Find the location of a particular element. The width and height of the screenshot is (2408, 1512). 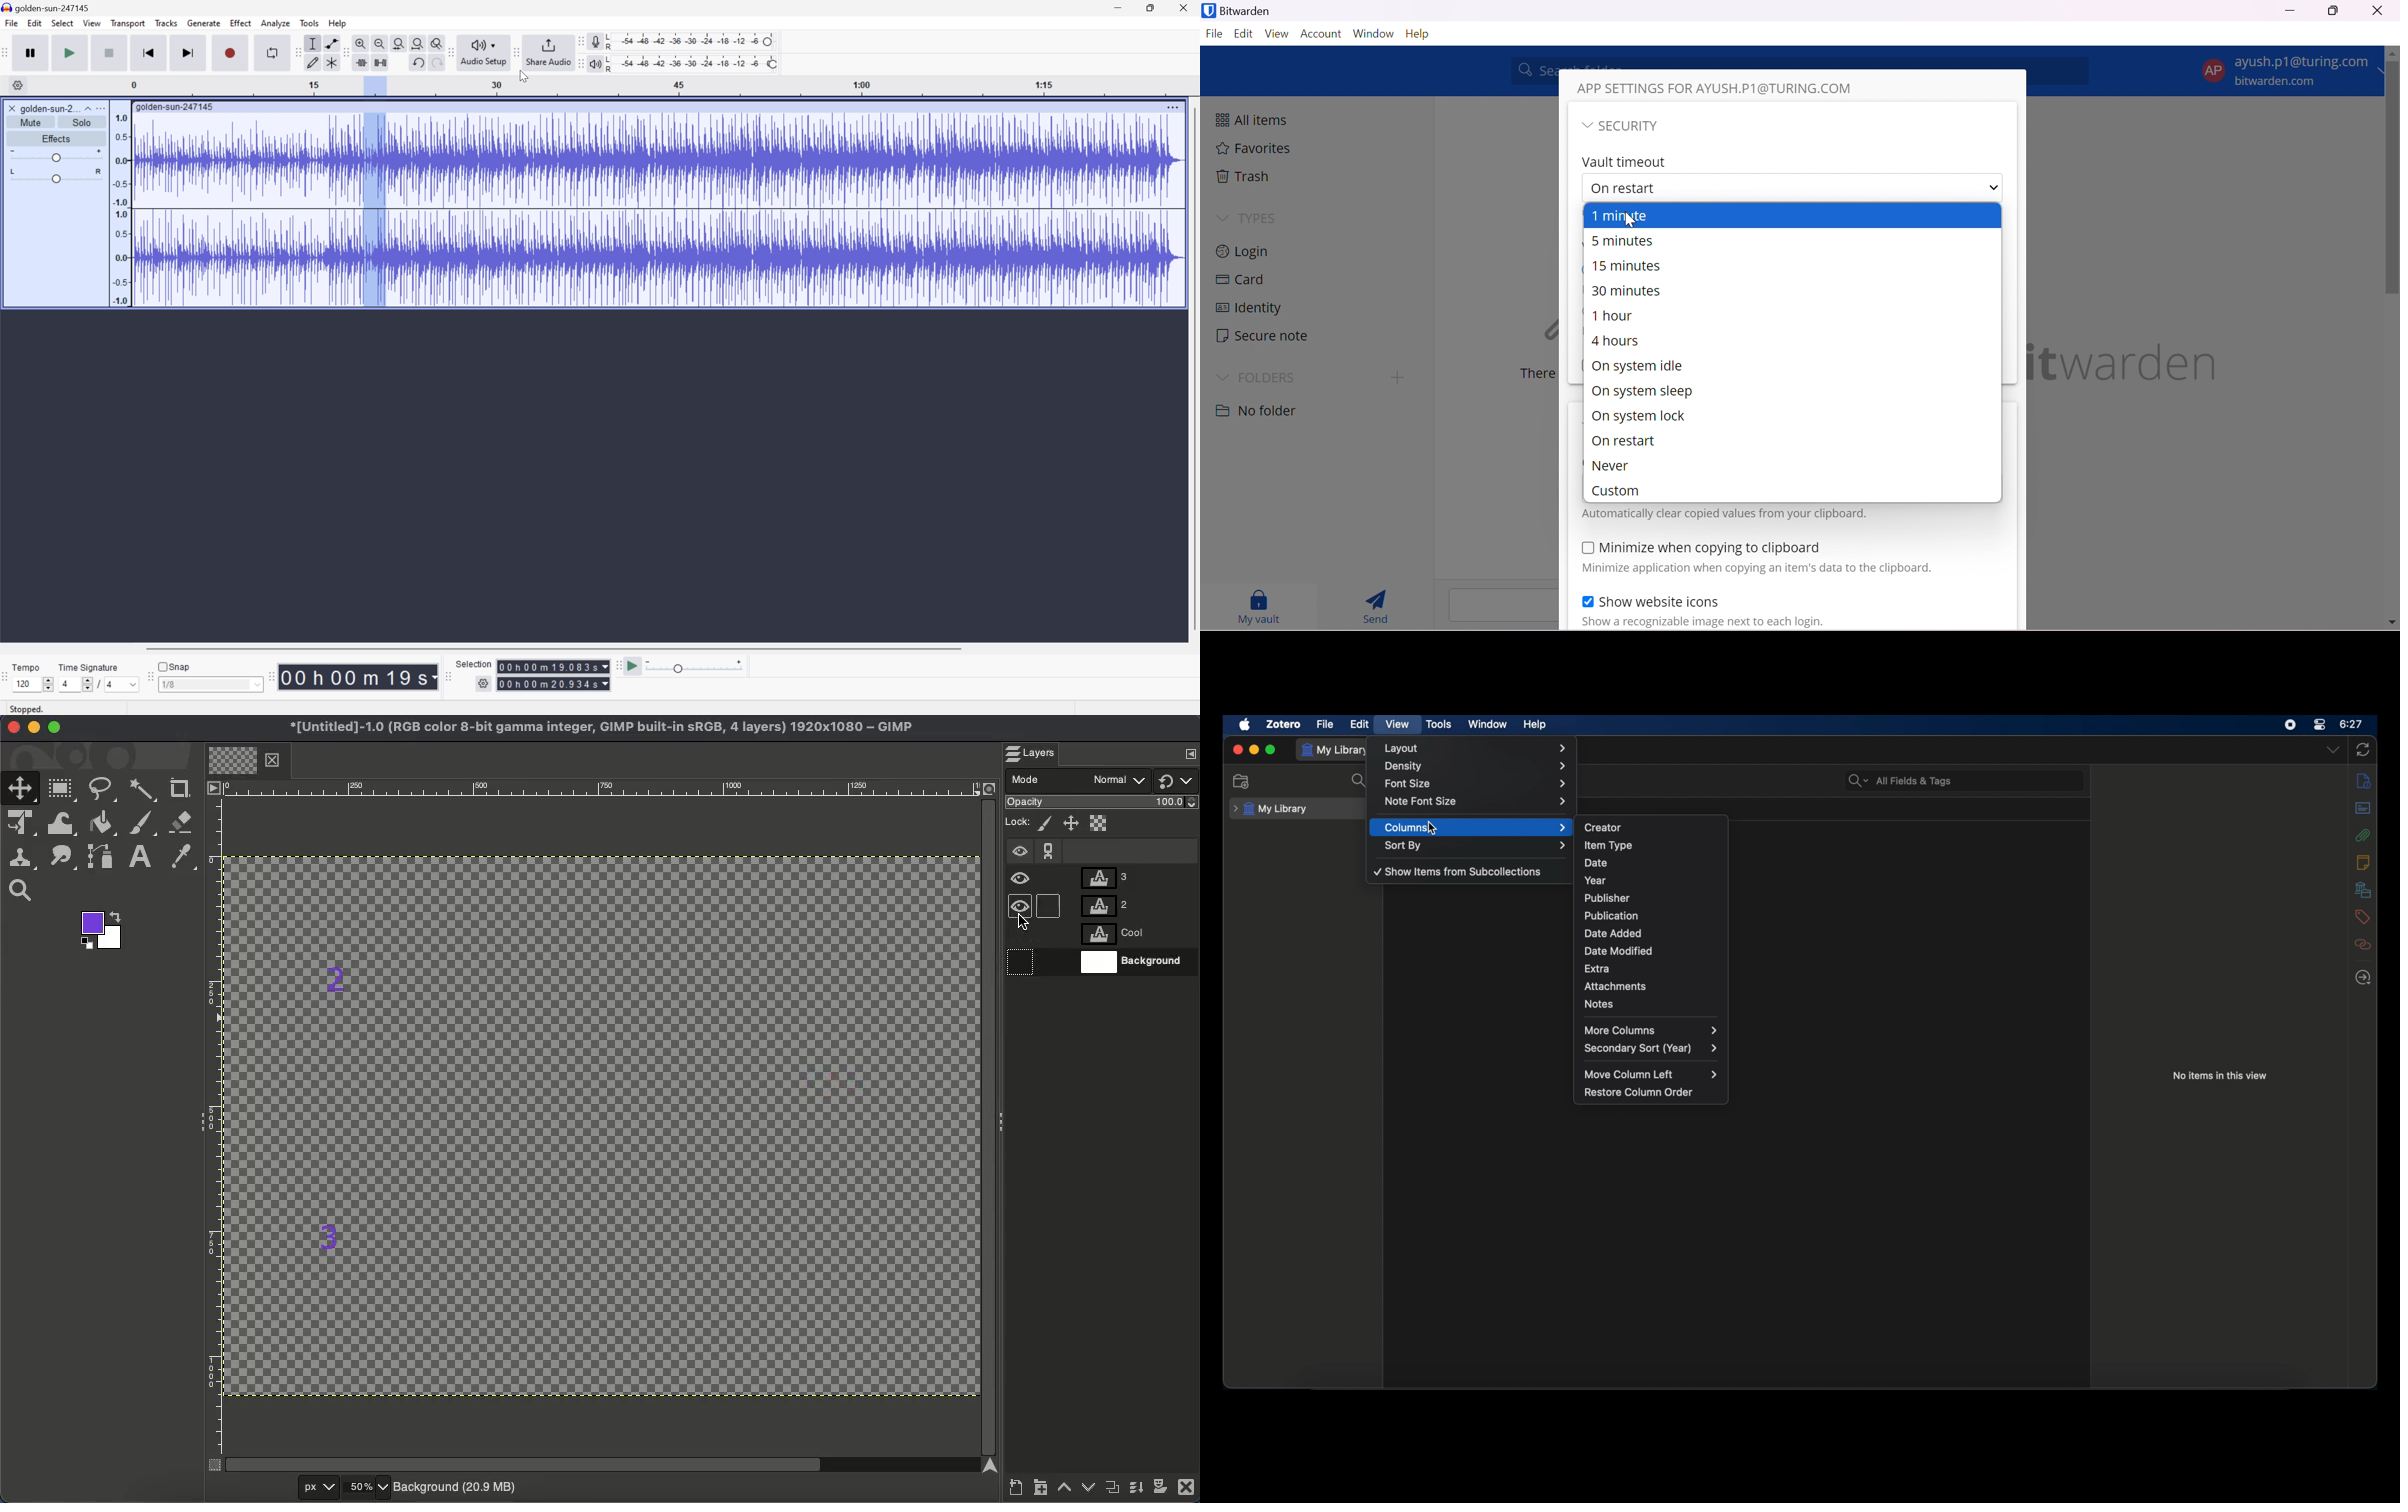

settings is located at coordinates (17, 85).